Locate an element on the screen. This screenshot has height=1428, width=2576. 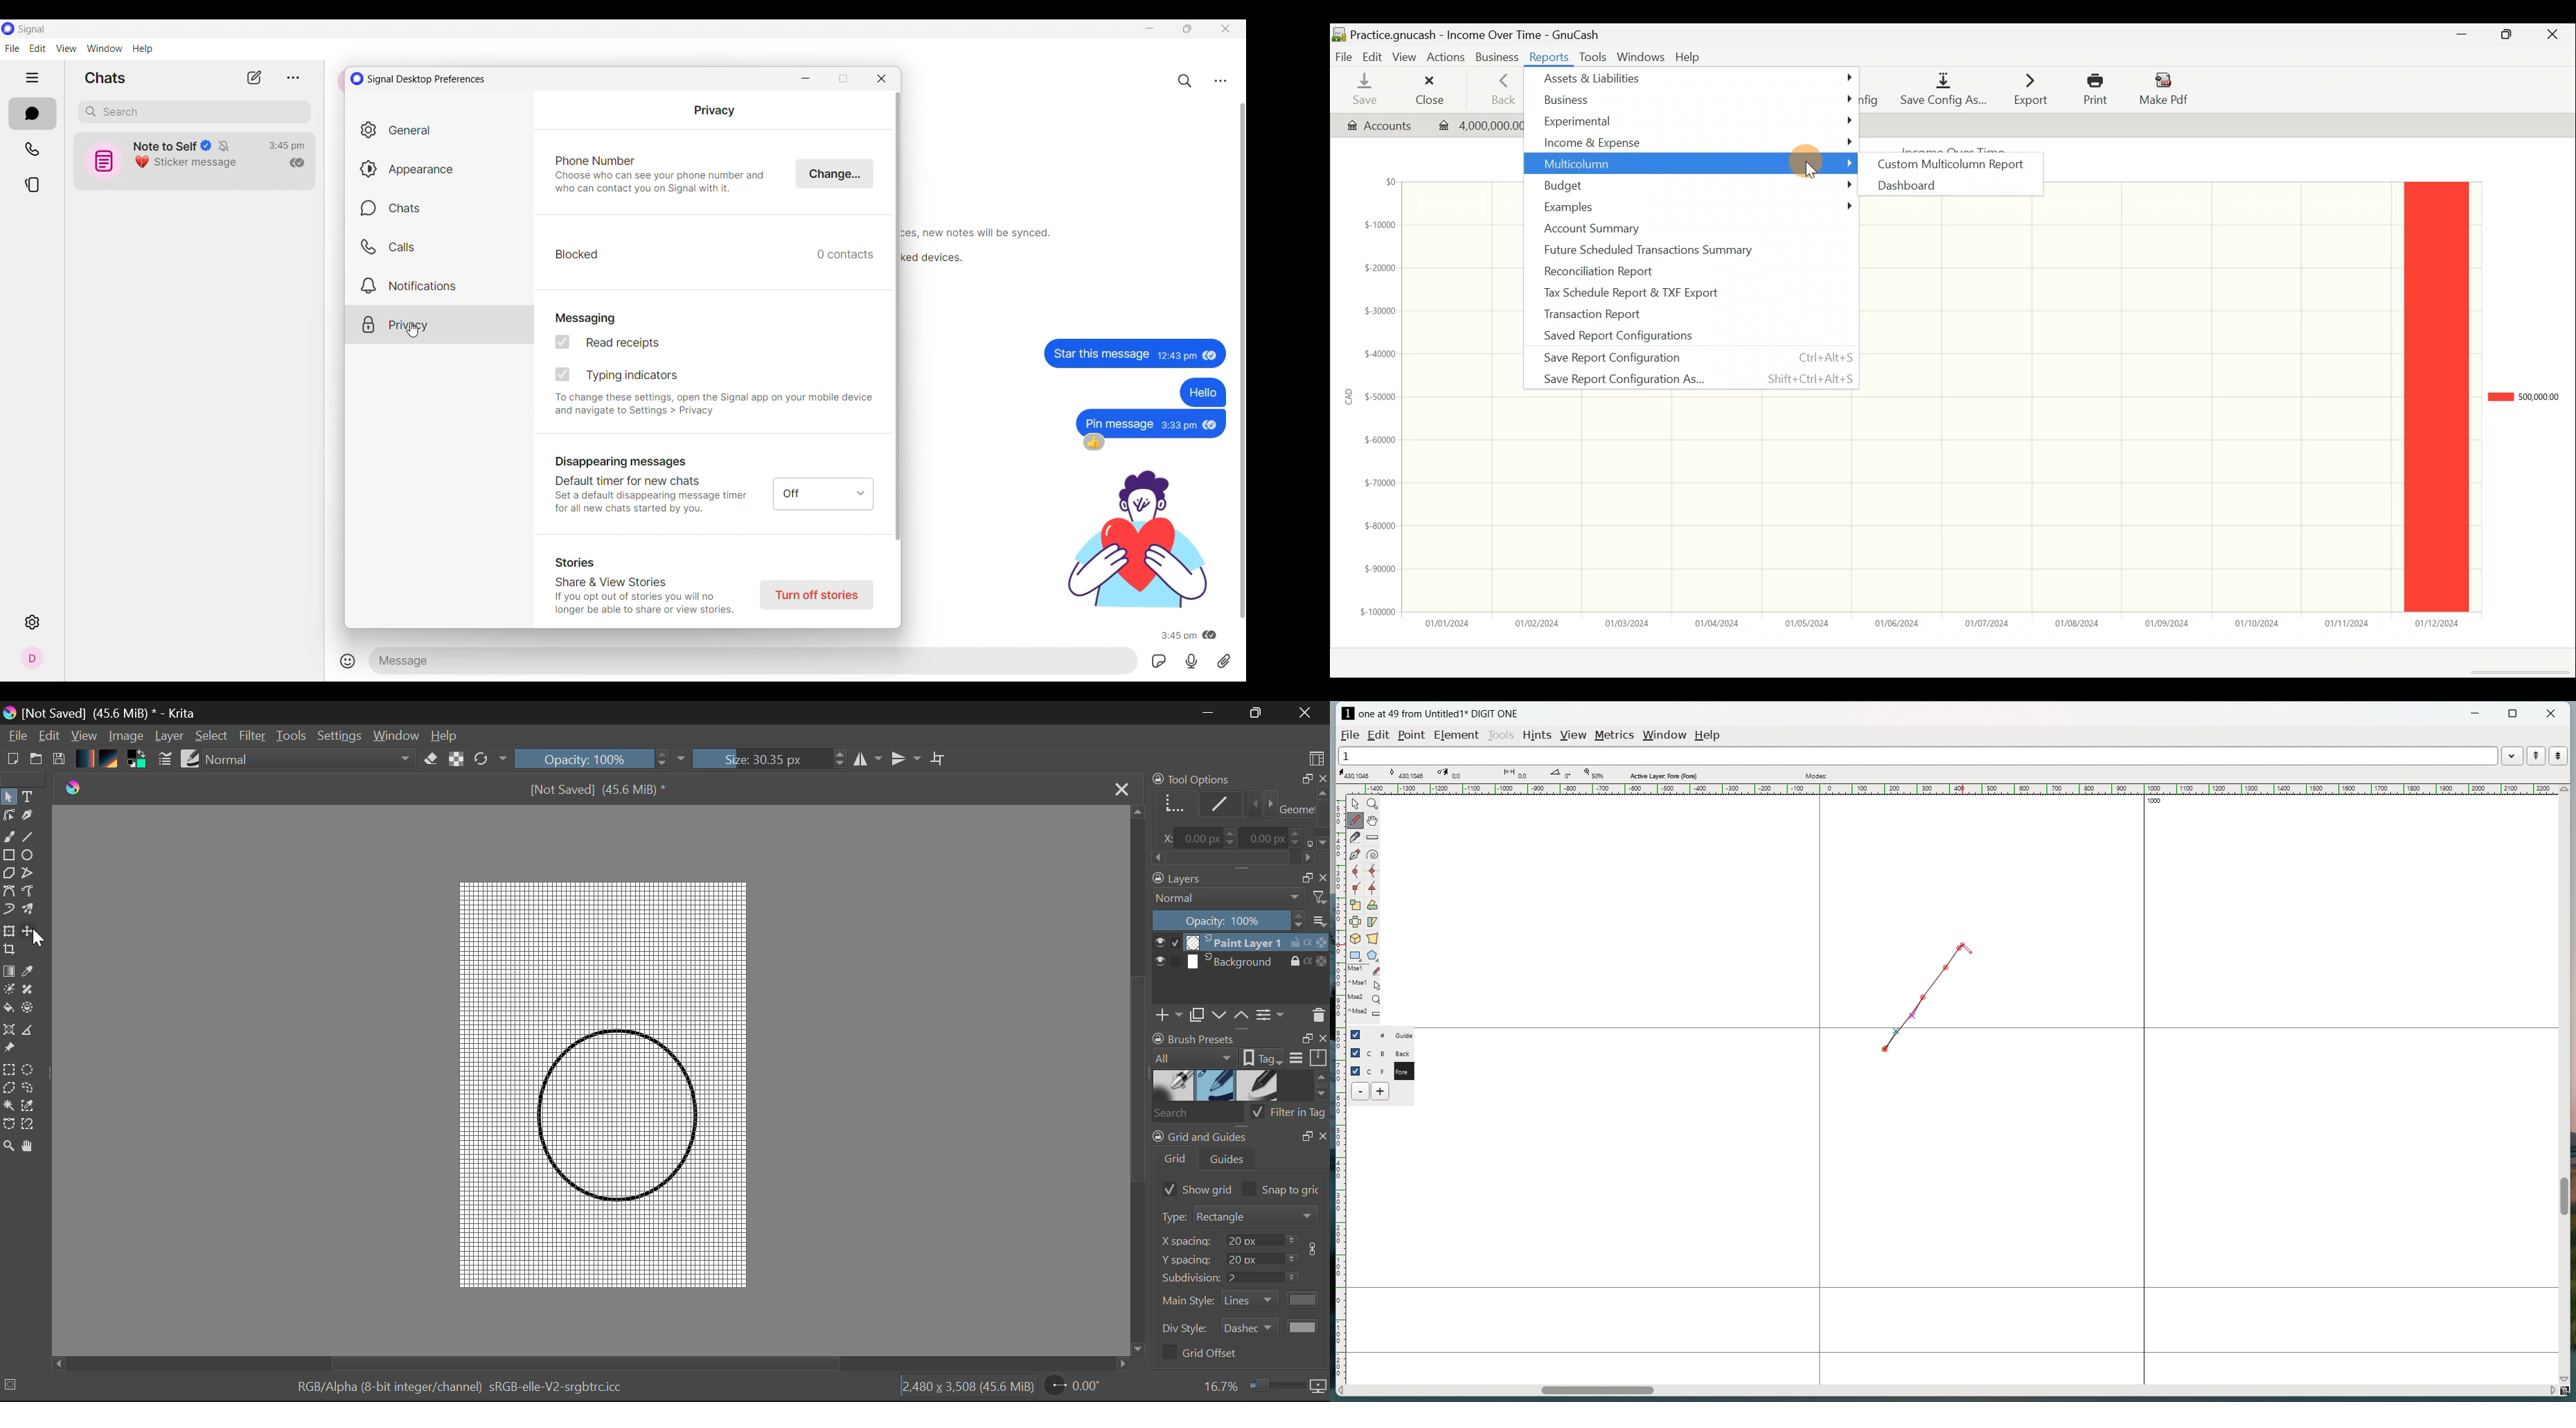
Saved report configurations is located at coordinates (1690, 338).